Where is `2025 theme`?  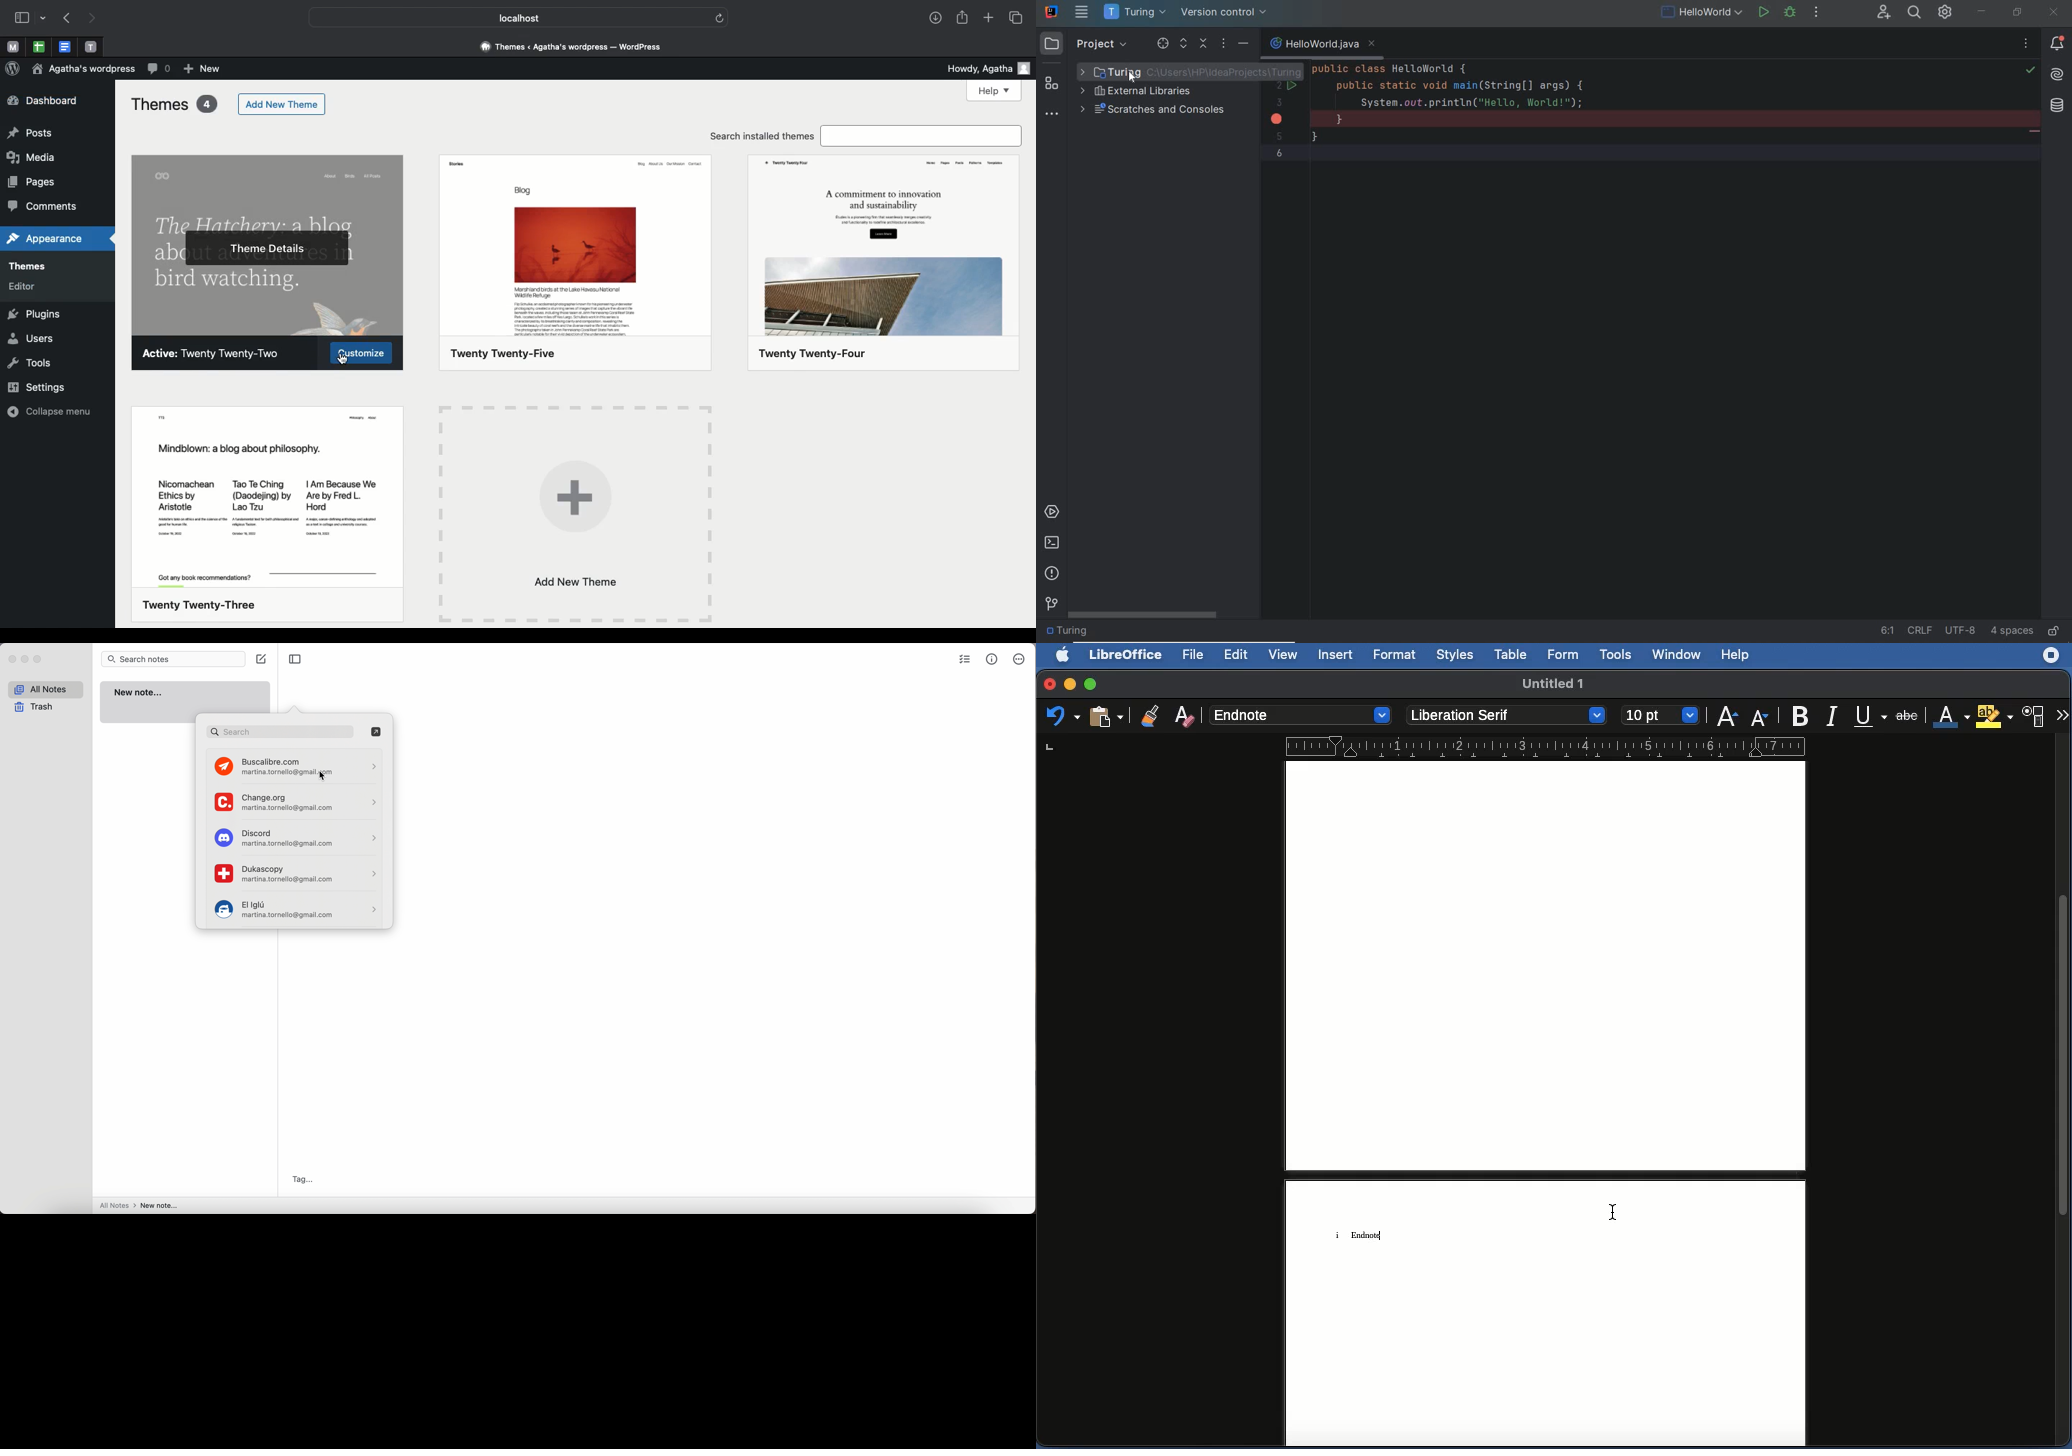
2025 theme is located at coordinates (581, 266).